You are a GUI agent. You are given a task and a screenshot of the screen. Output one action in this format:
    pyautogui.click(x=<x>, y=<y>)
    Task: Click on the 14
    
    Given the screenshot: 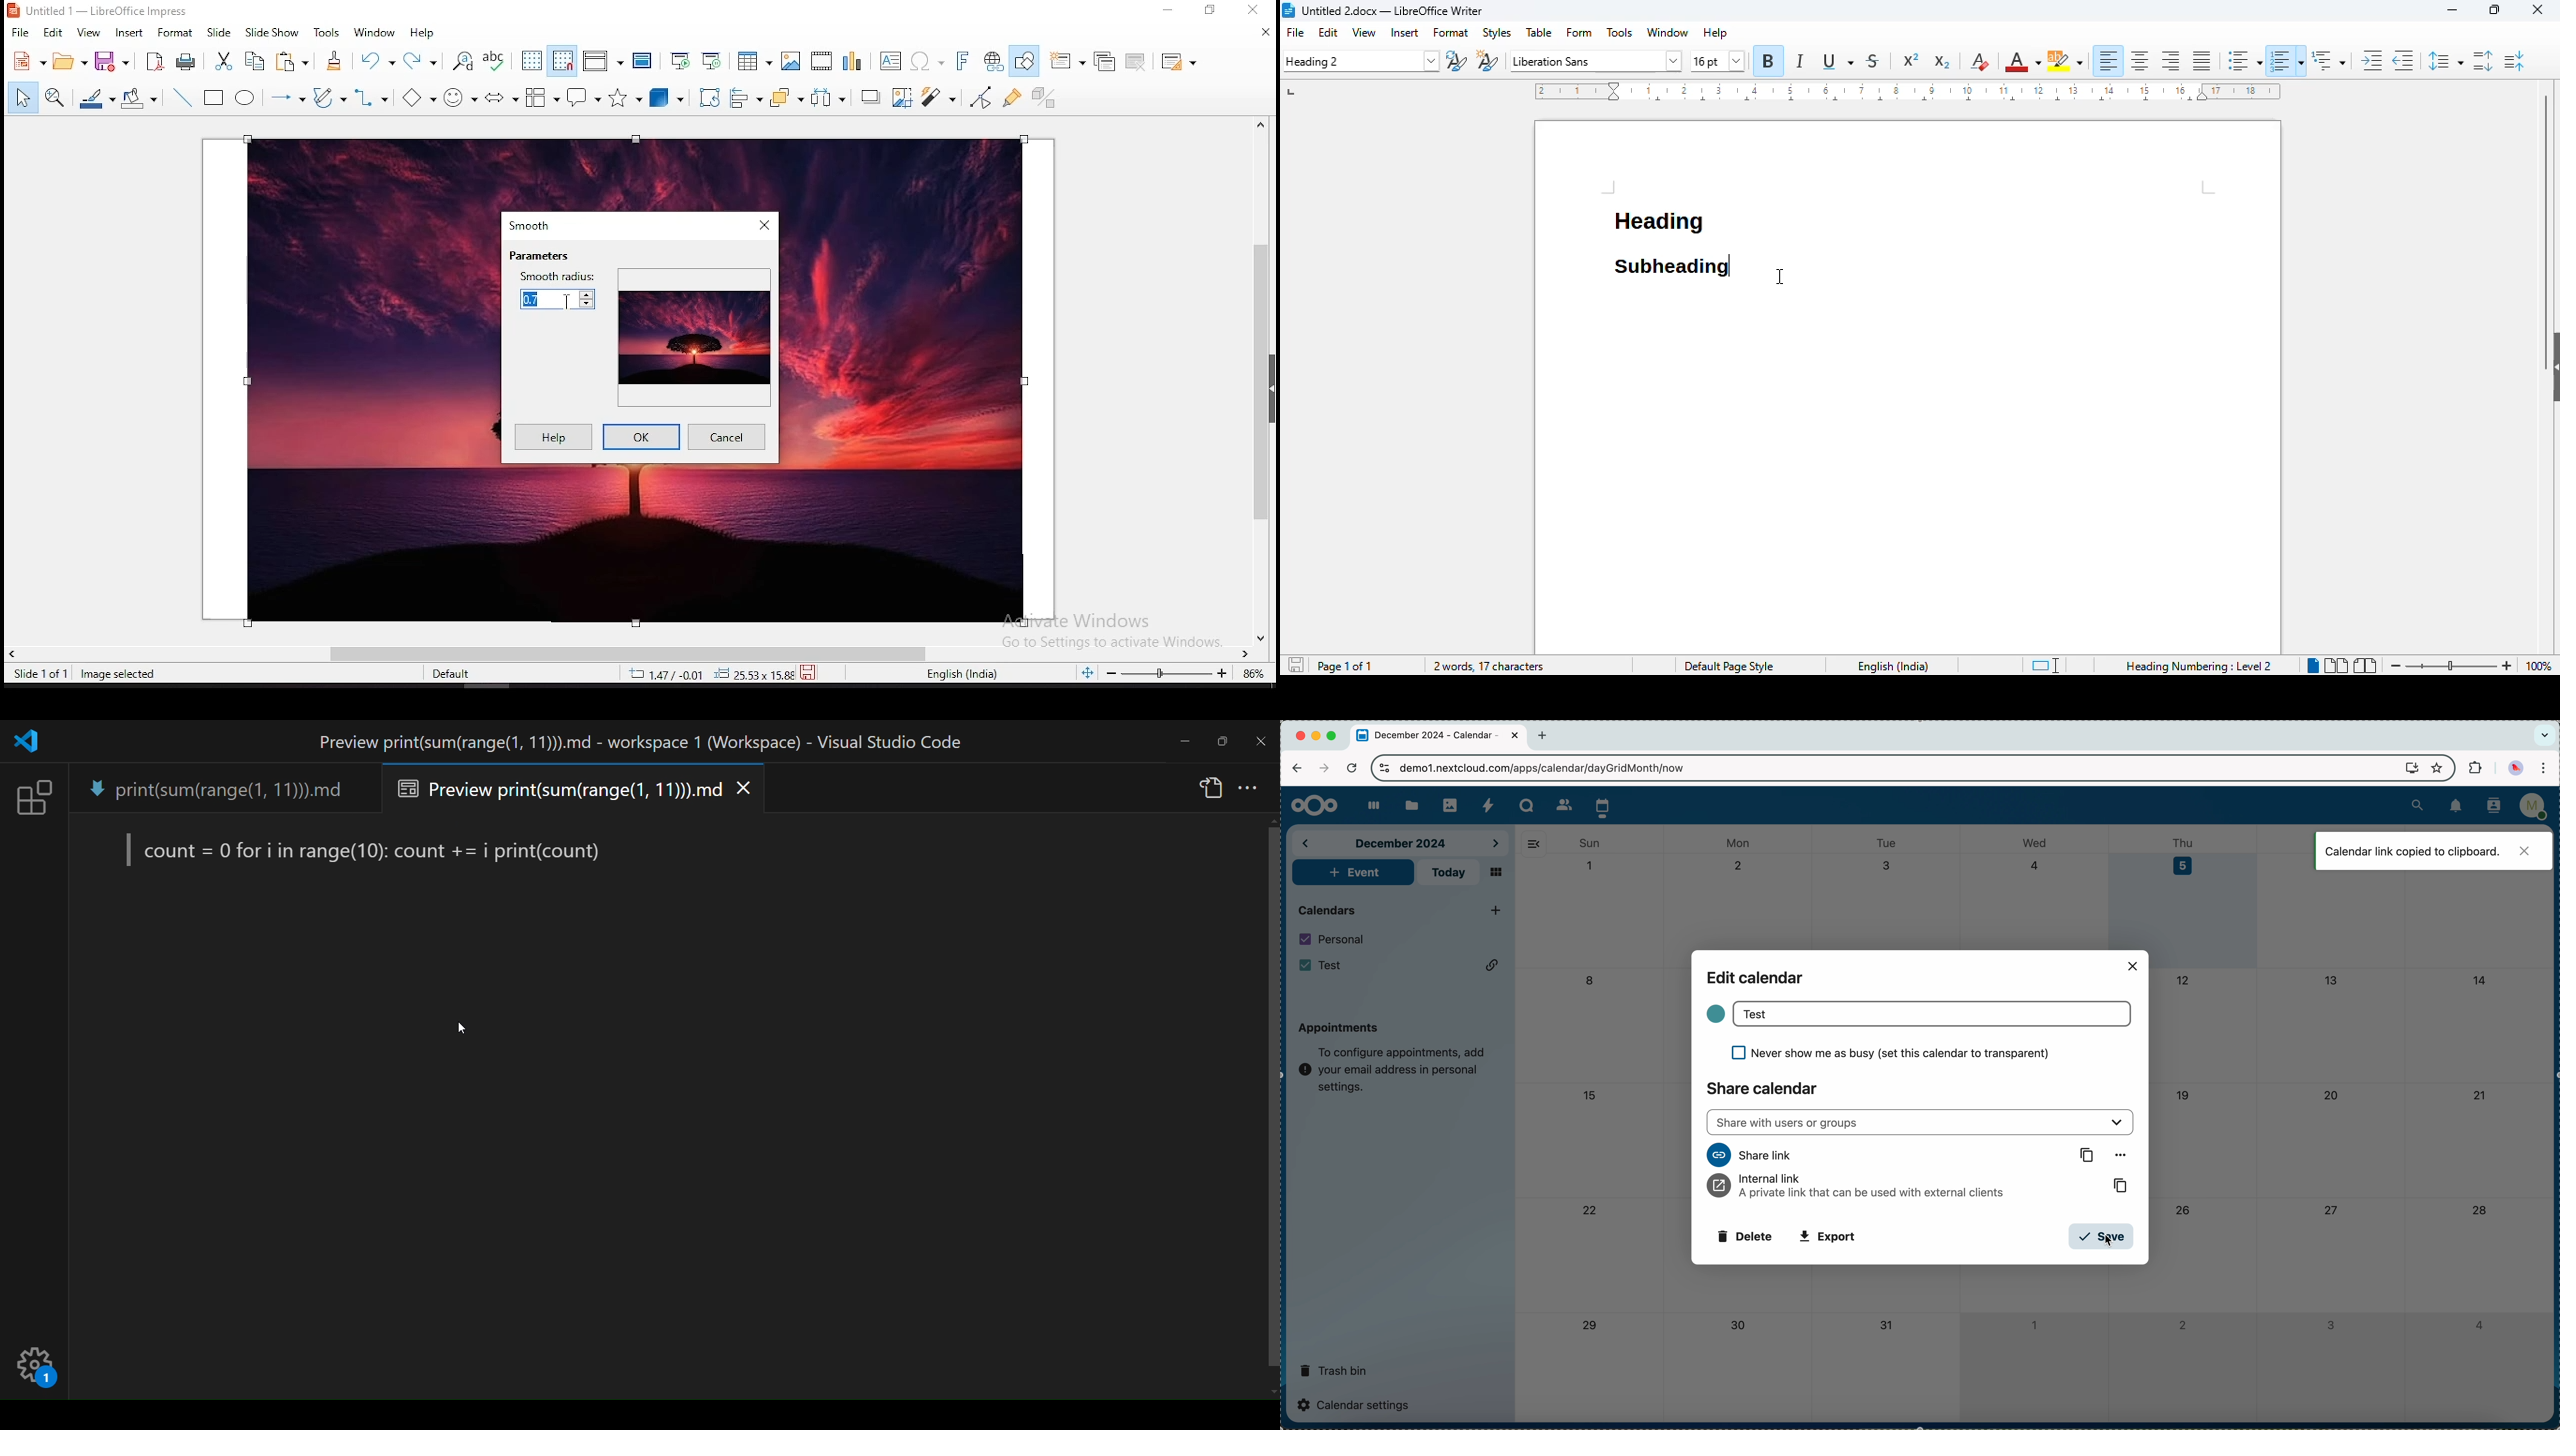 What is the action you would take?
    pyautogui.click(x=2483, y=979)
    